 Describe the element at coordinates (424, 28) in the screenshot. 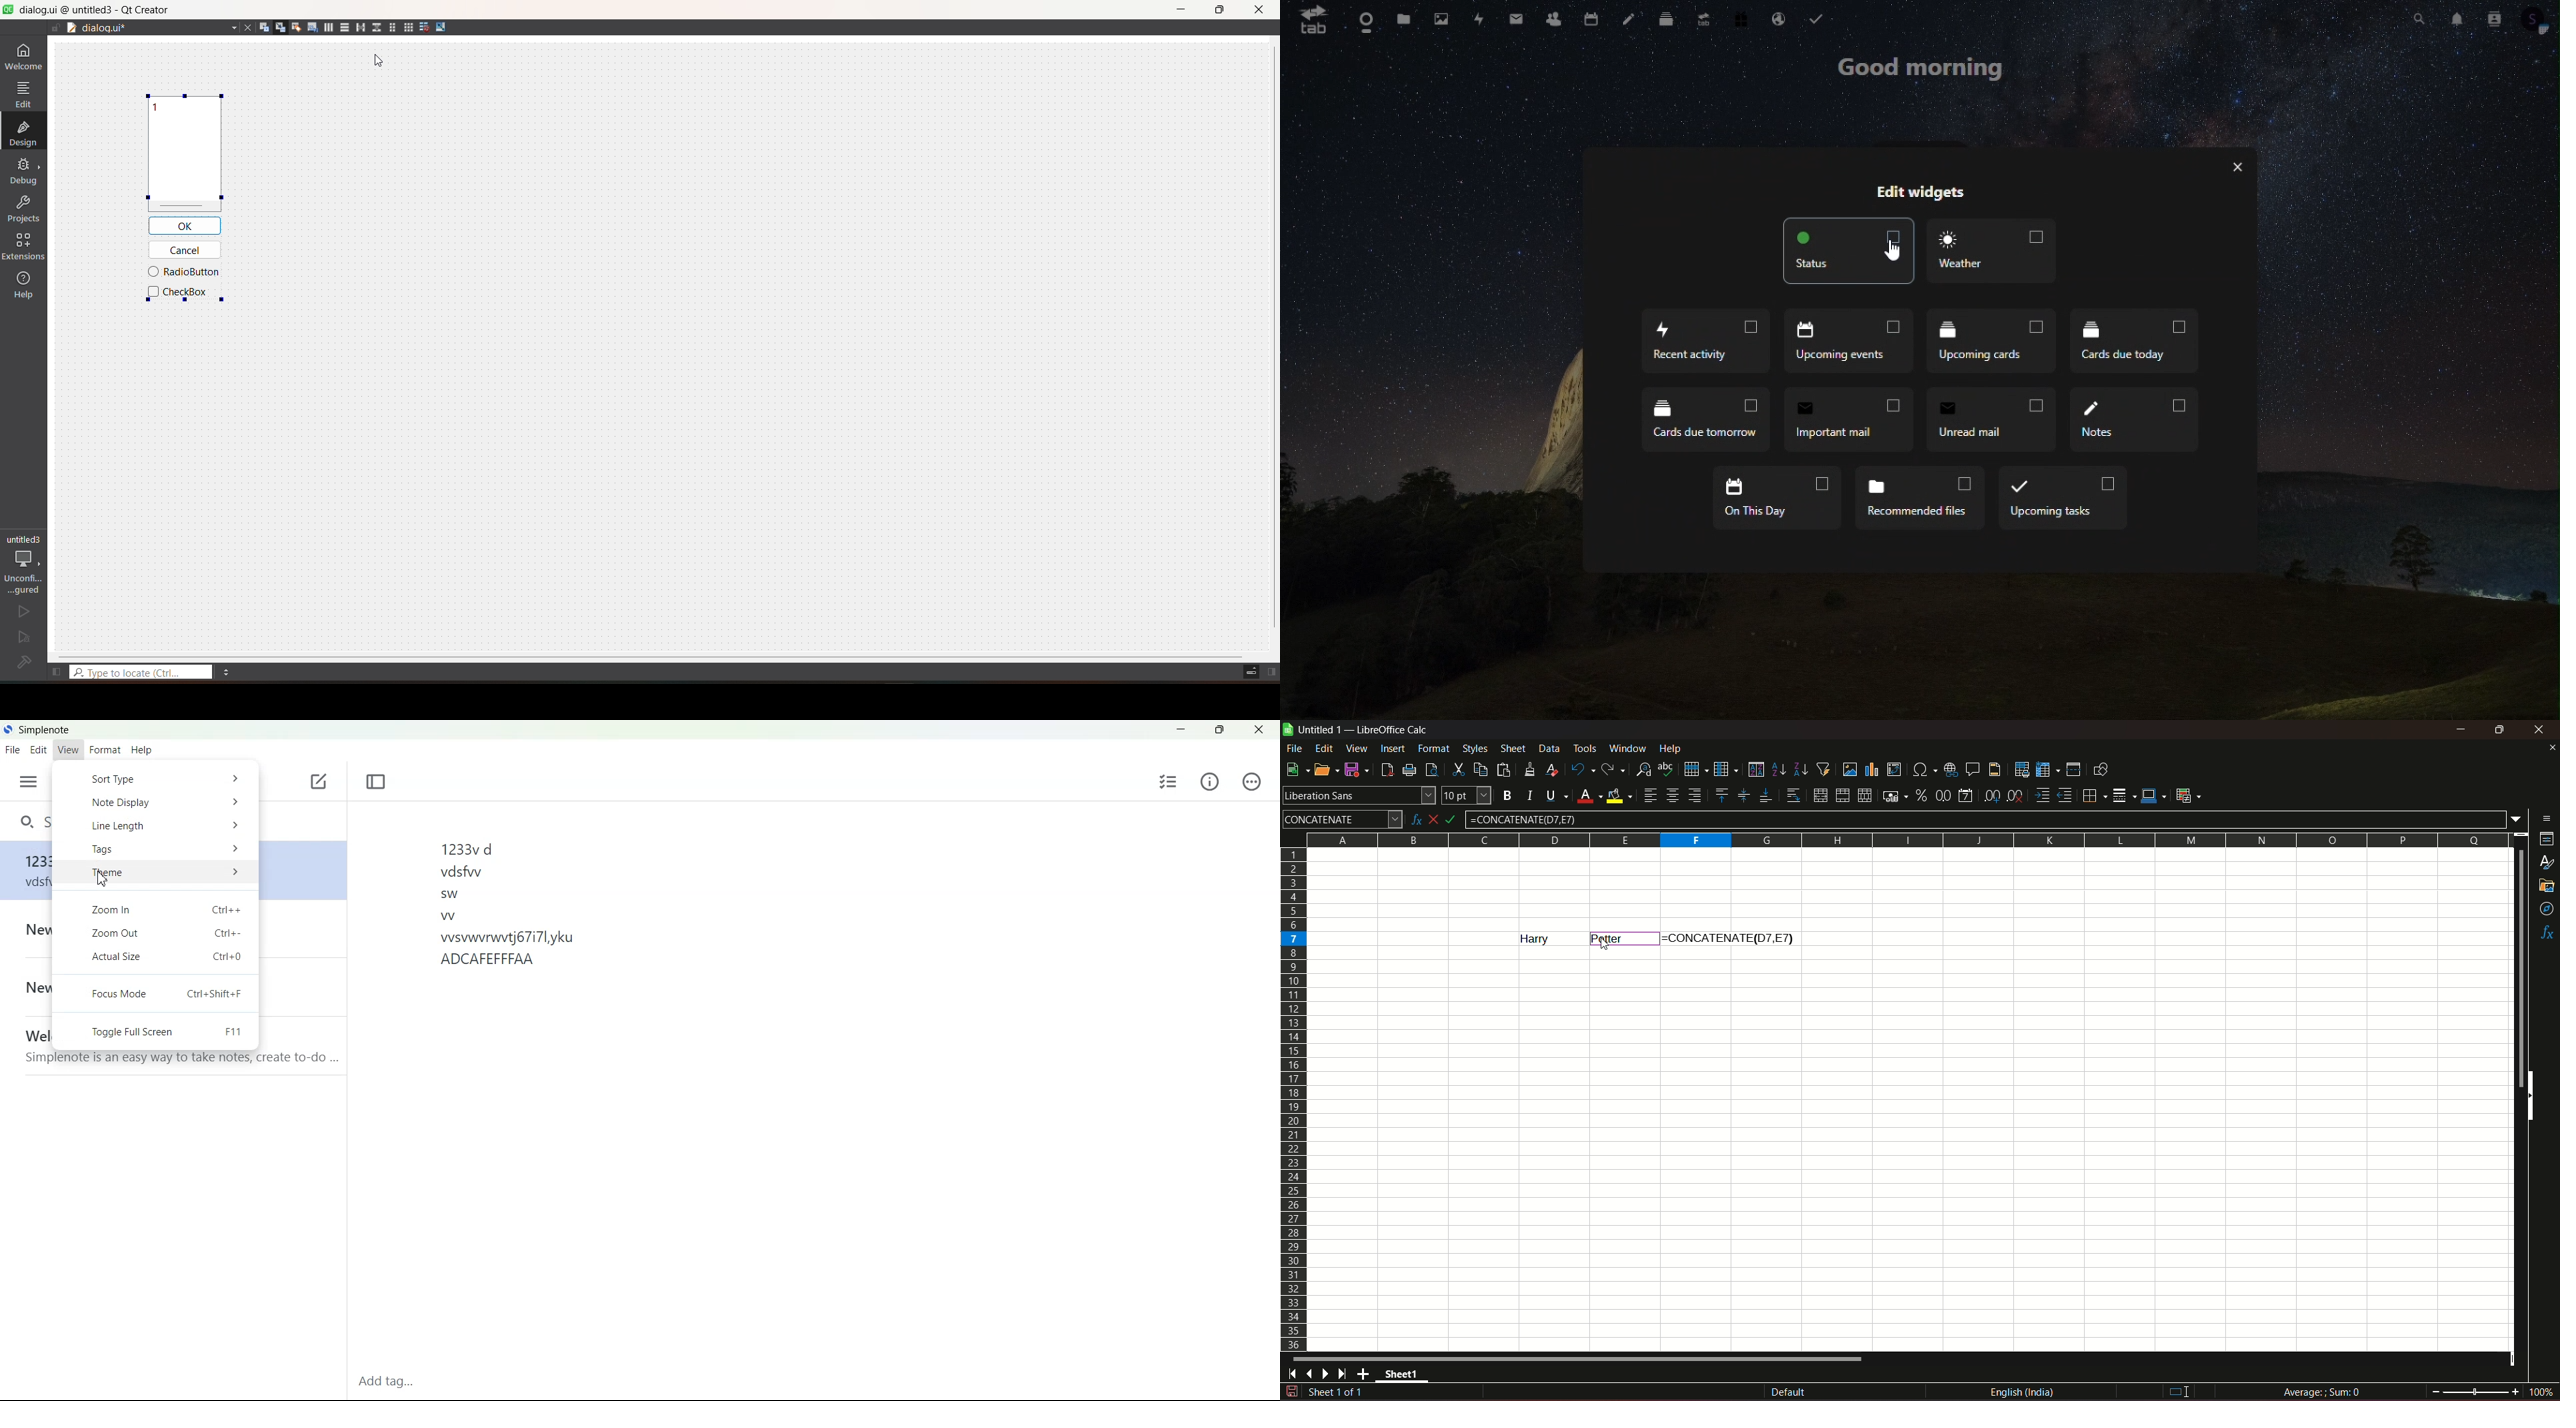

I see `break layout` at that location.